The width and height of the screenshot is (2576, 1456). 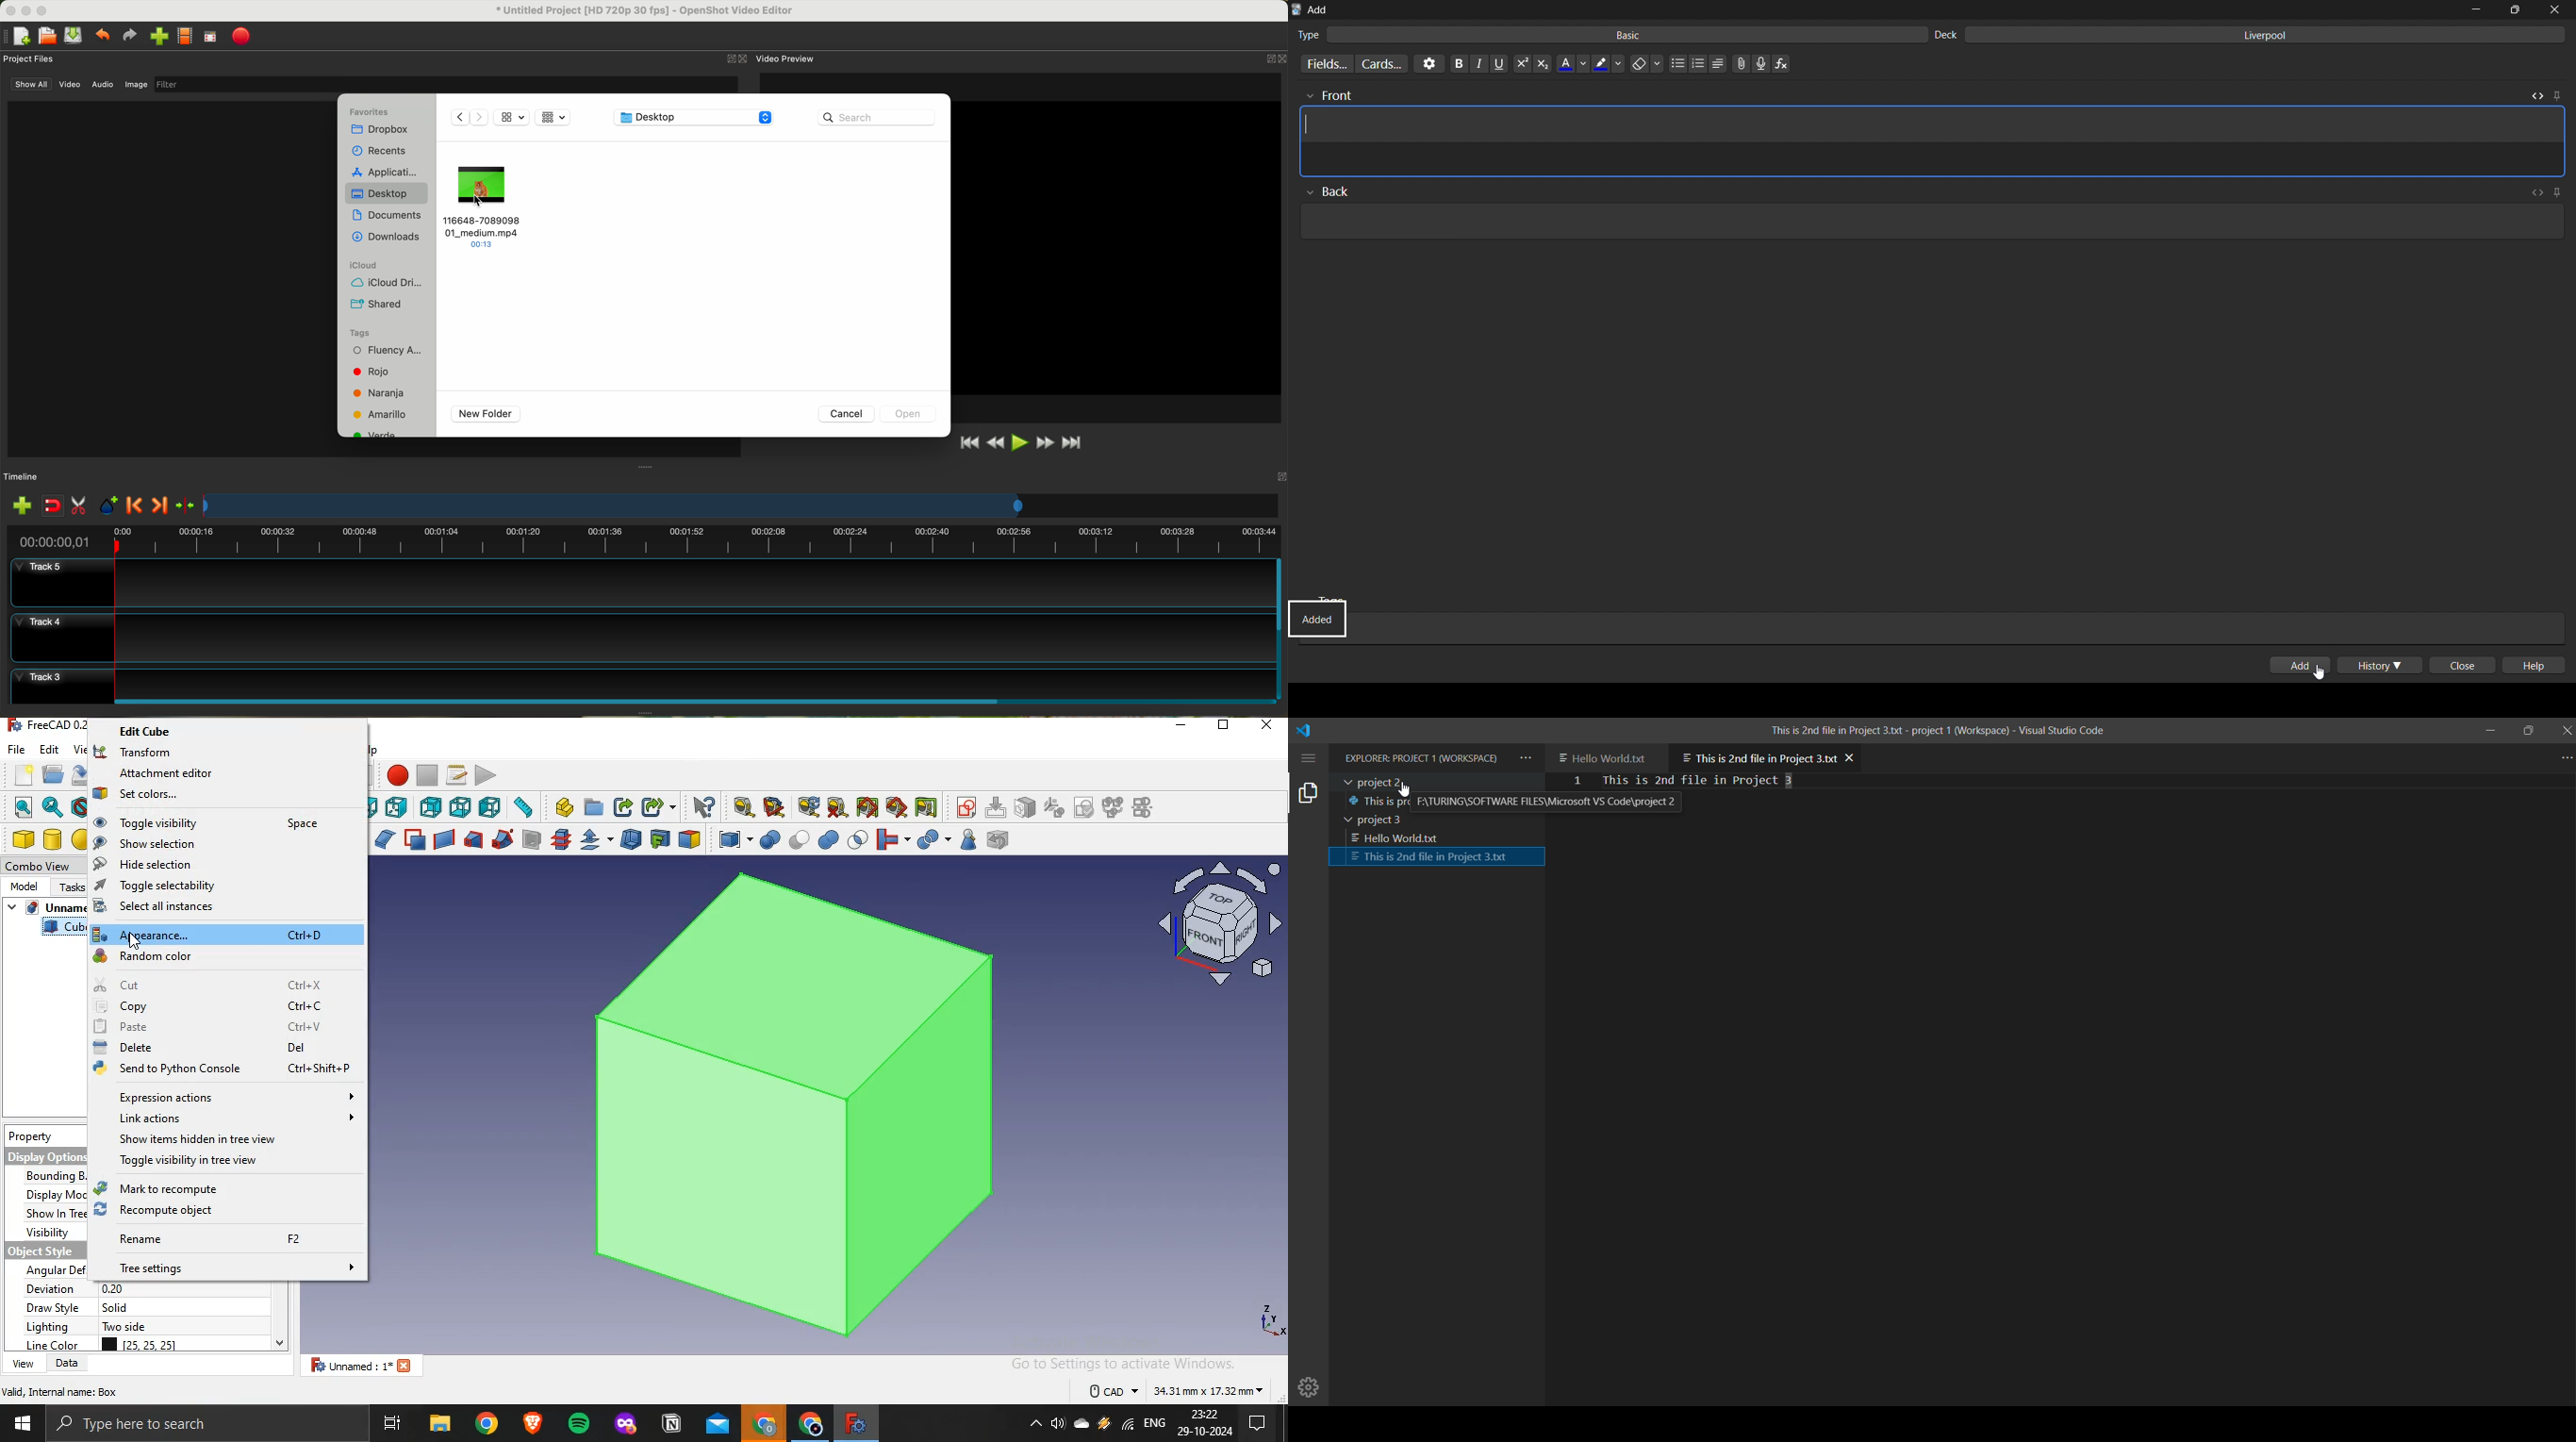 I want to click on grid view, so click(x=555, y=118).